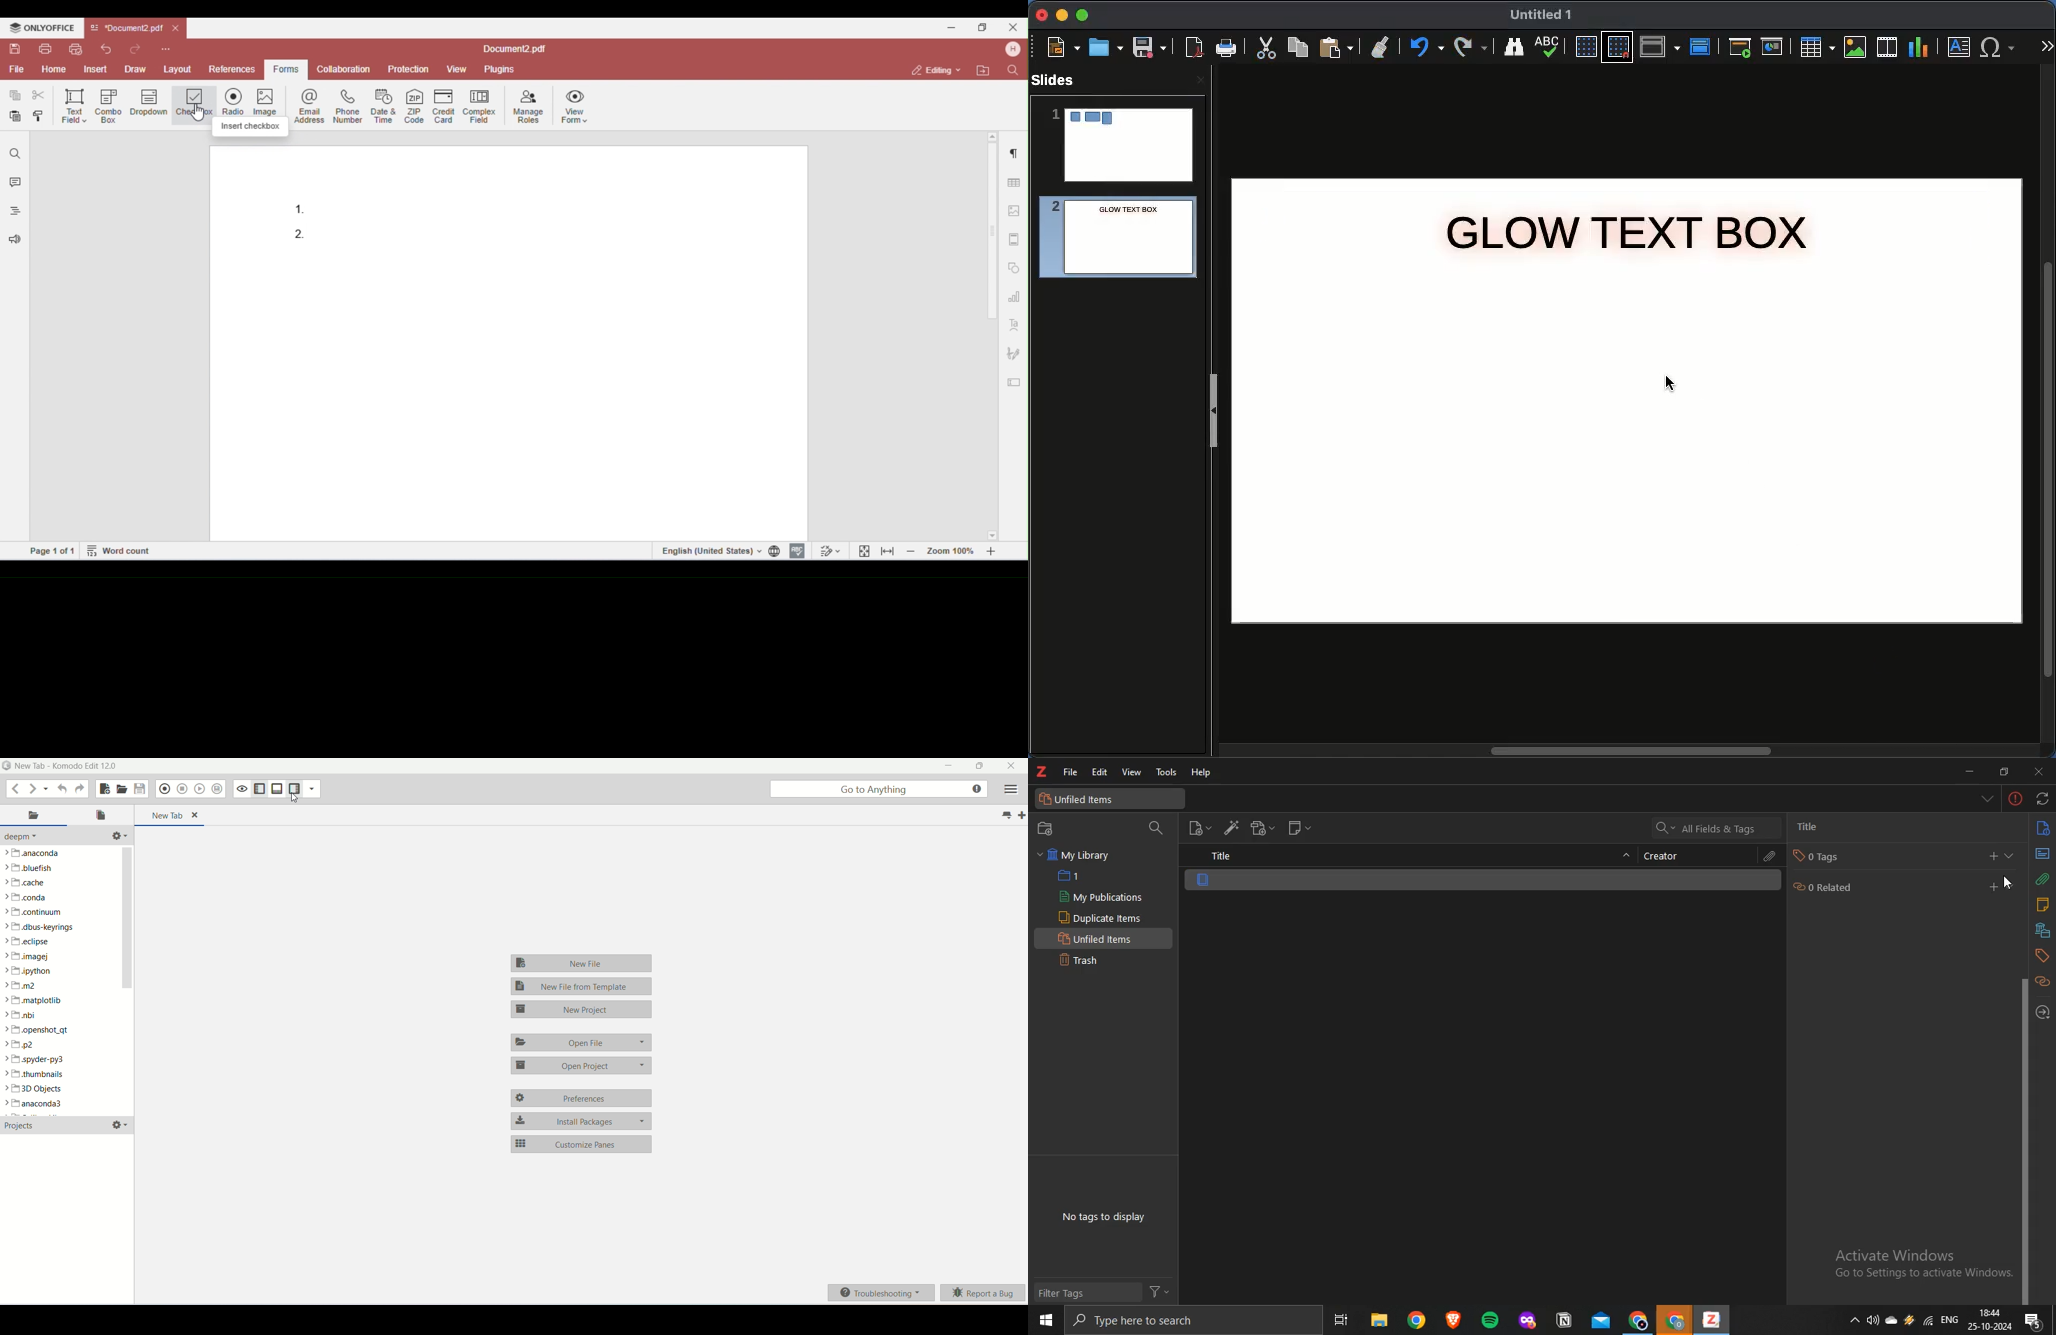 The height and width of the screenshot is (1344, 2072). I want to click on item, so click(1483, 883).